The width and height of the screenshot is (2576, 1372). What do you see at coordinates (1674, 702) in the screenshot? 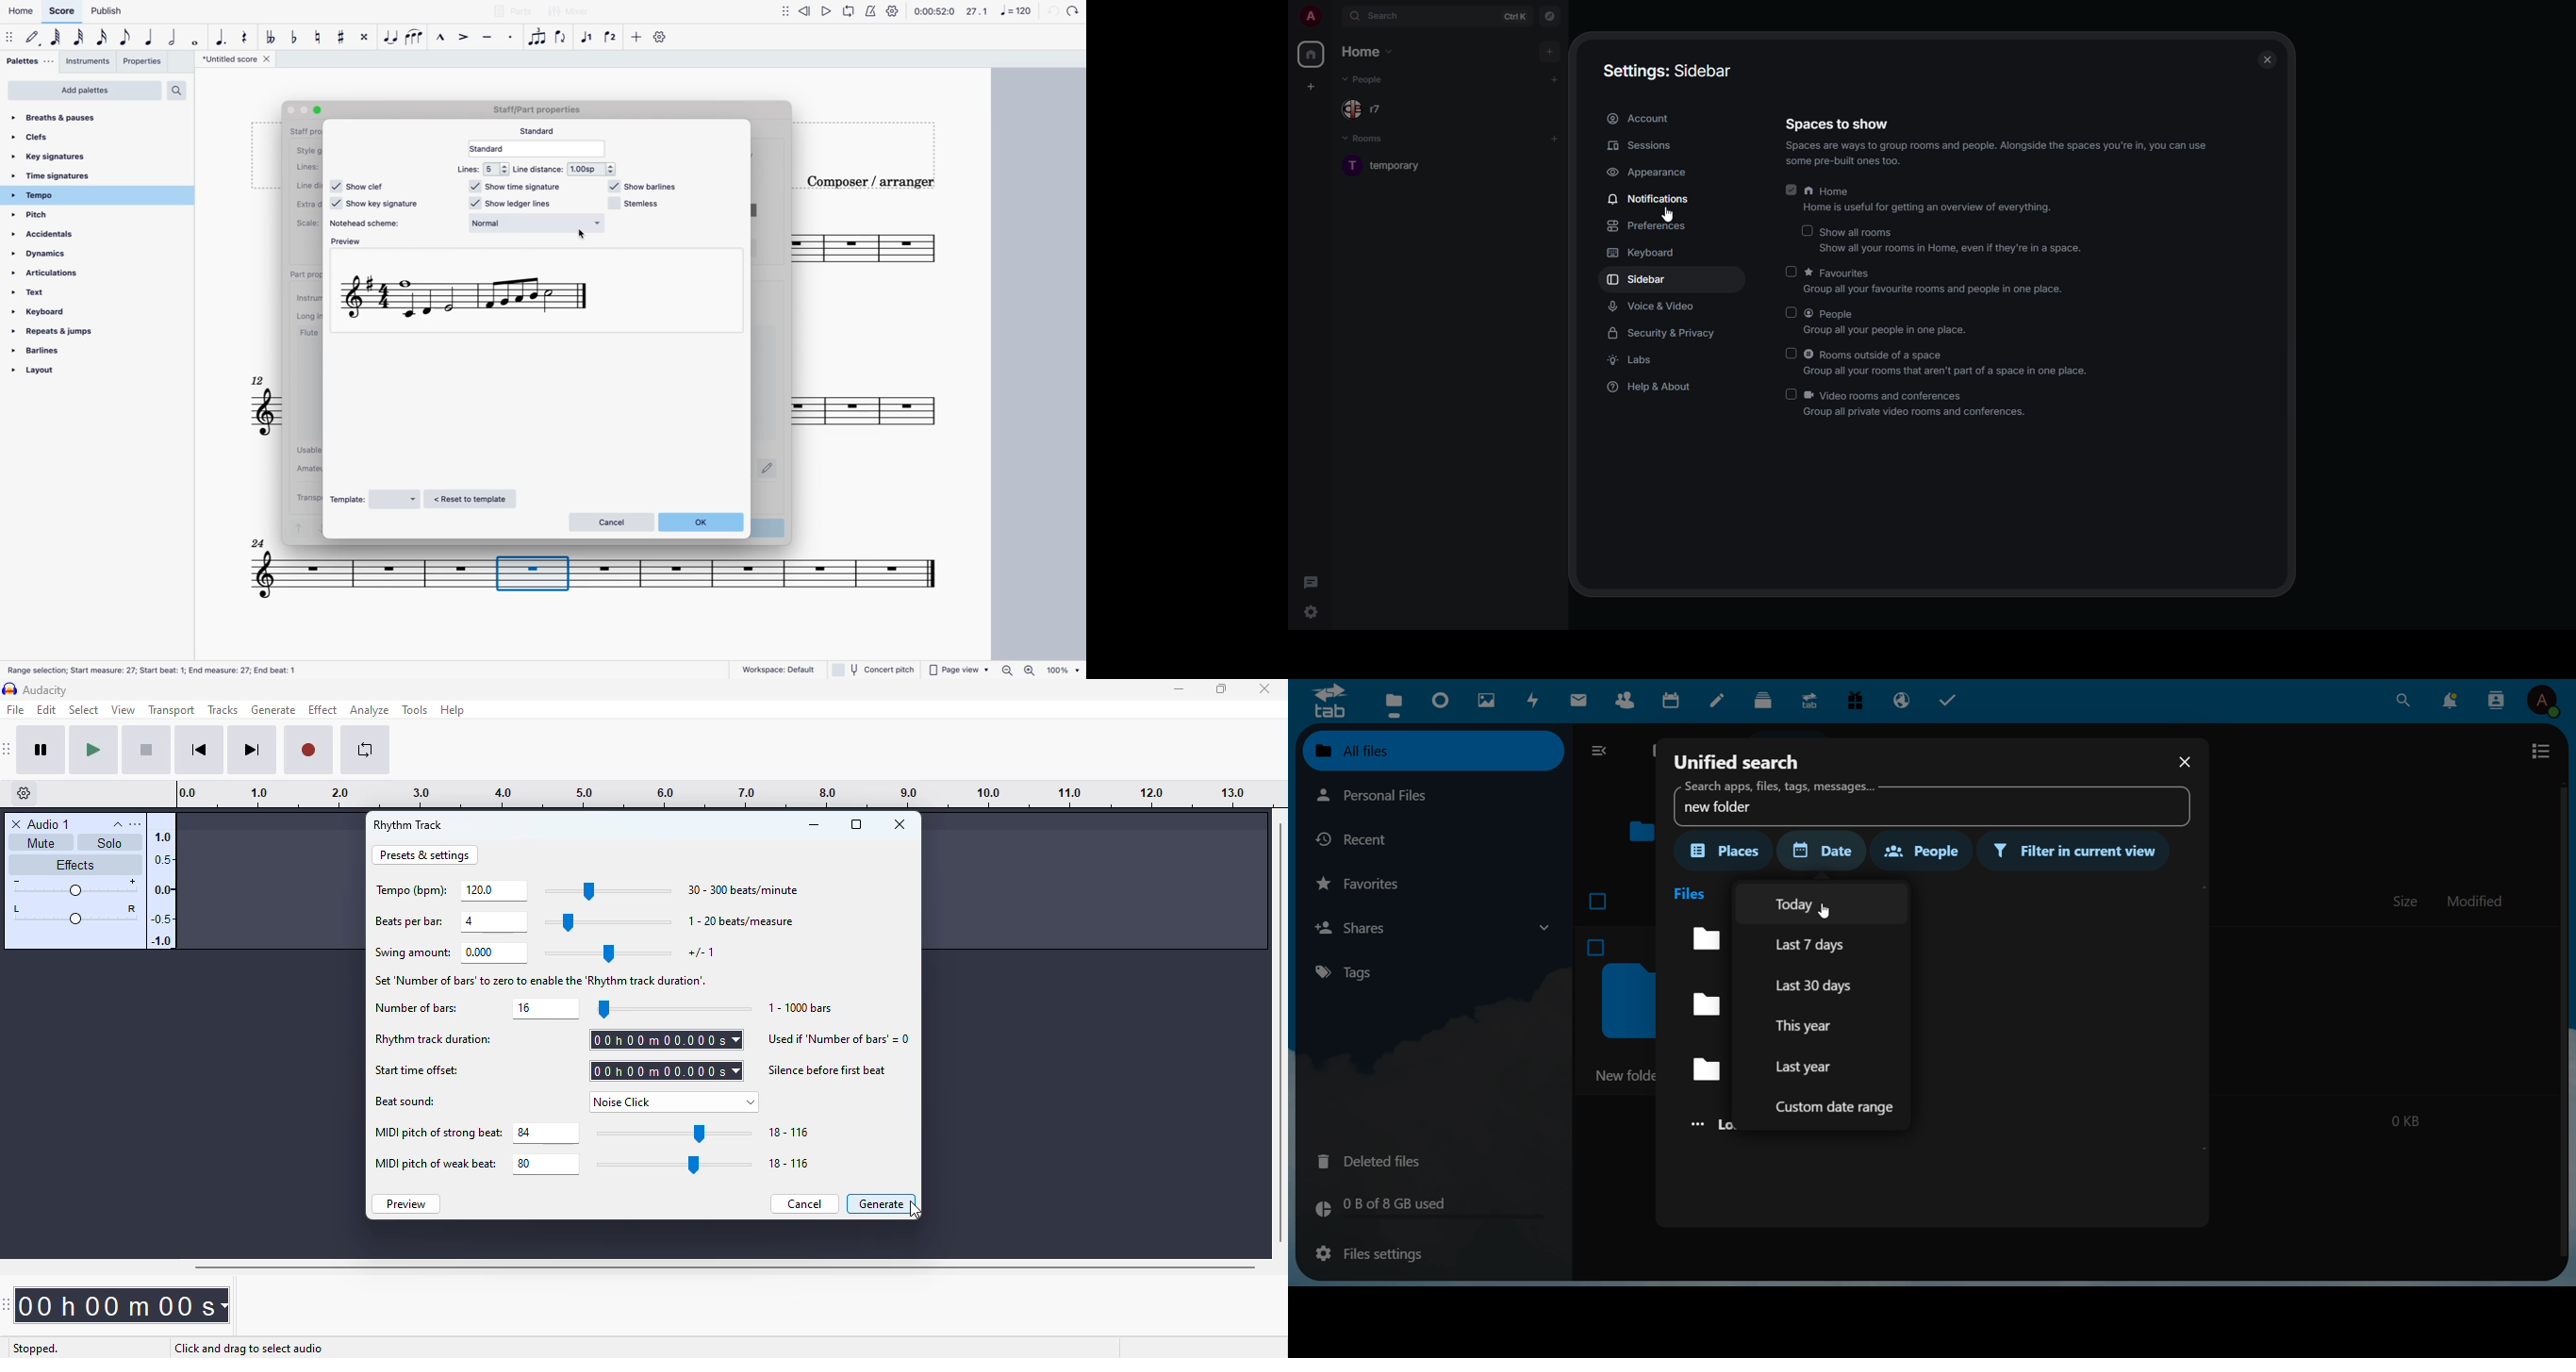
I see `calendar` at bounding box center [1674, 702].